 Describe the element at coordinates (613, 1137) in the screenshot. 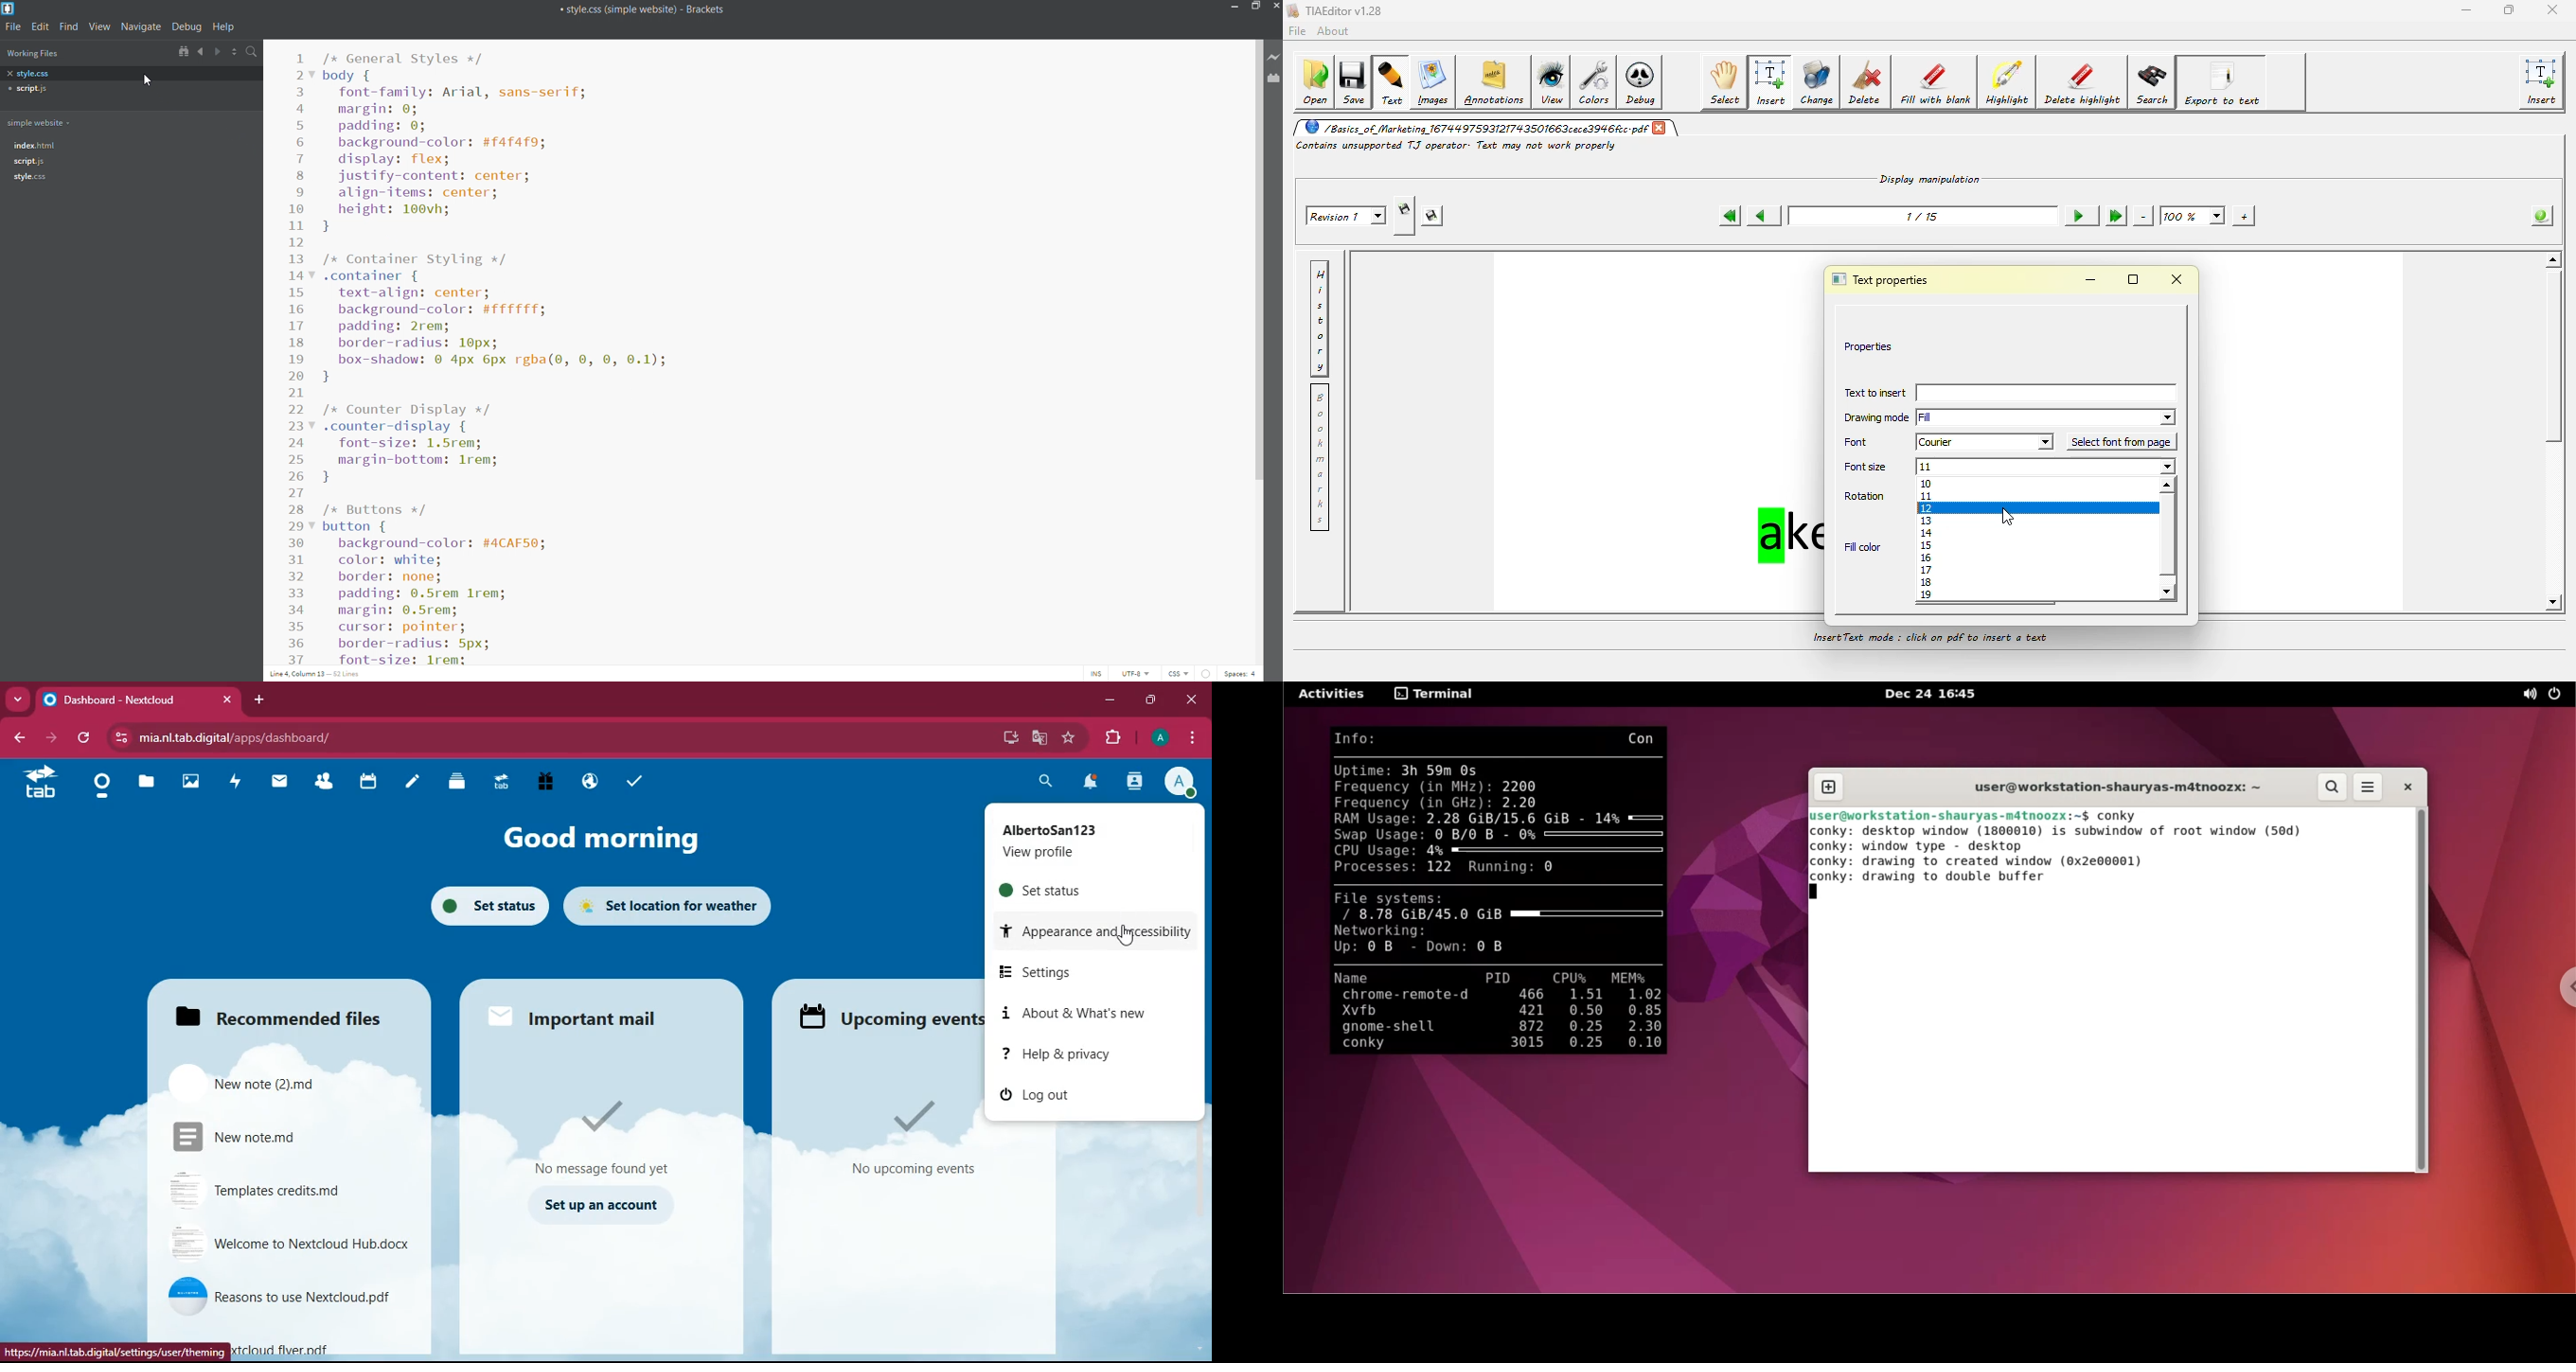

I see `message` at that location.